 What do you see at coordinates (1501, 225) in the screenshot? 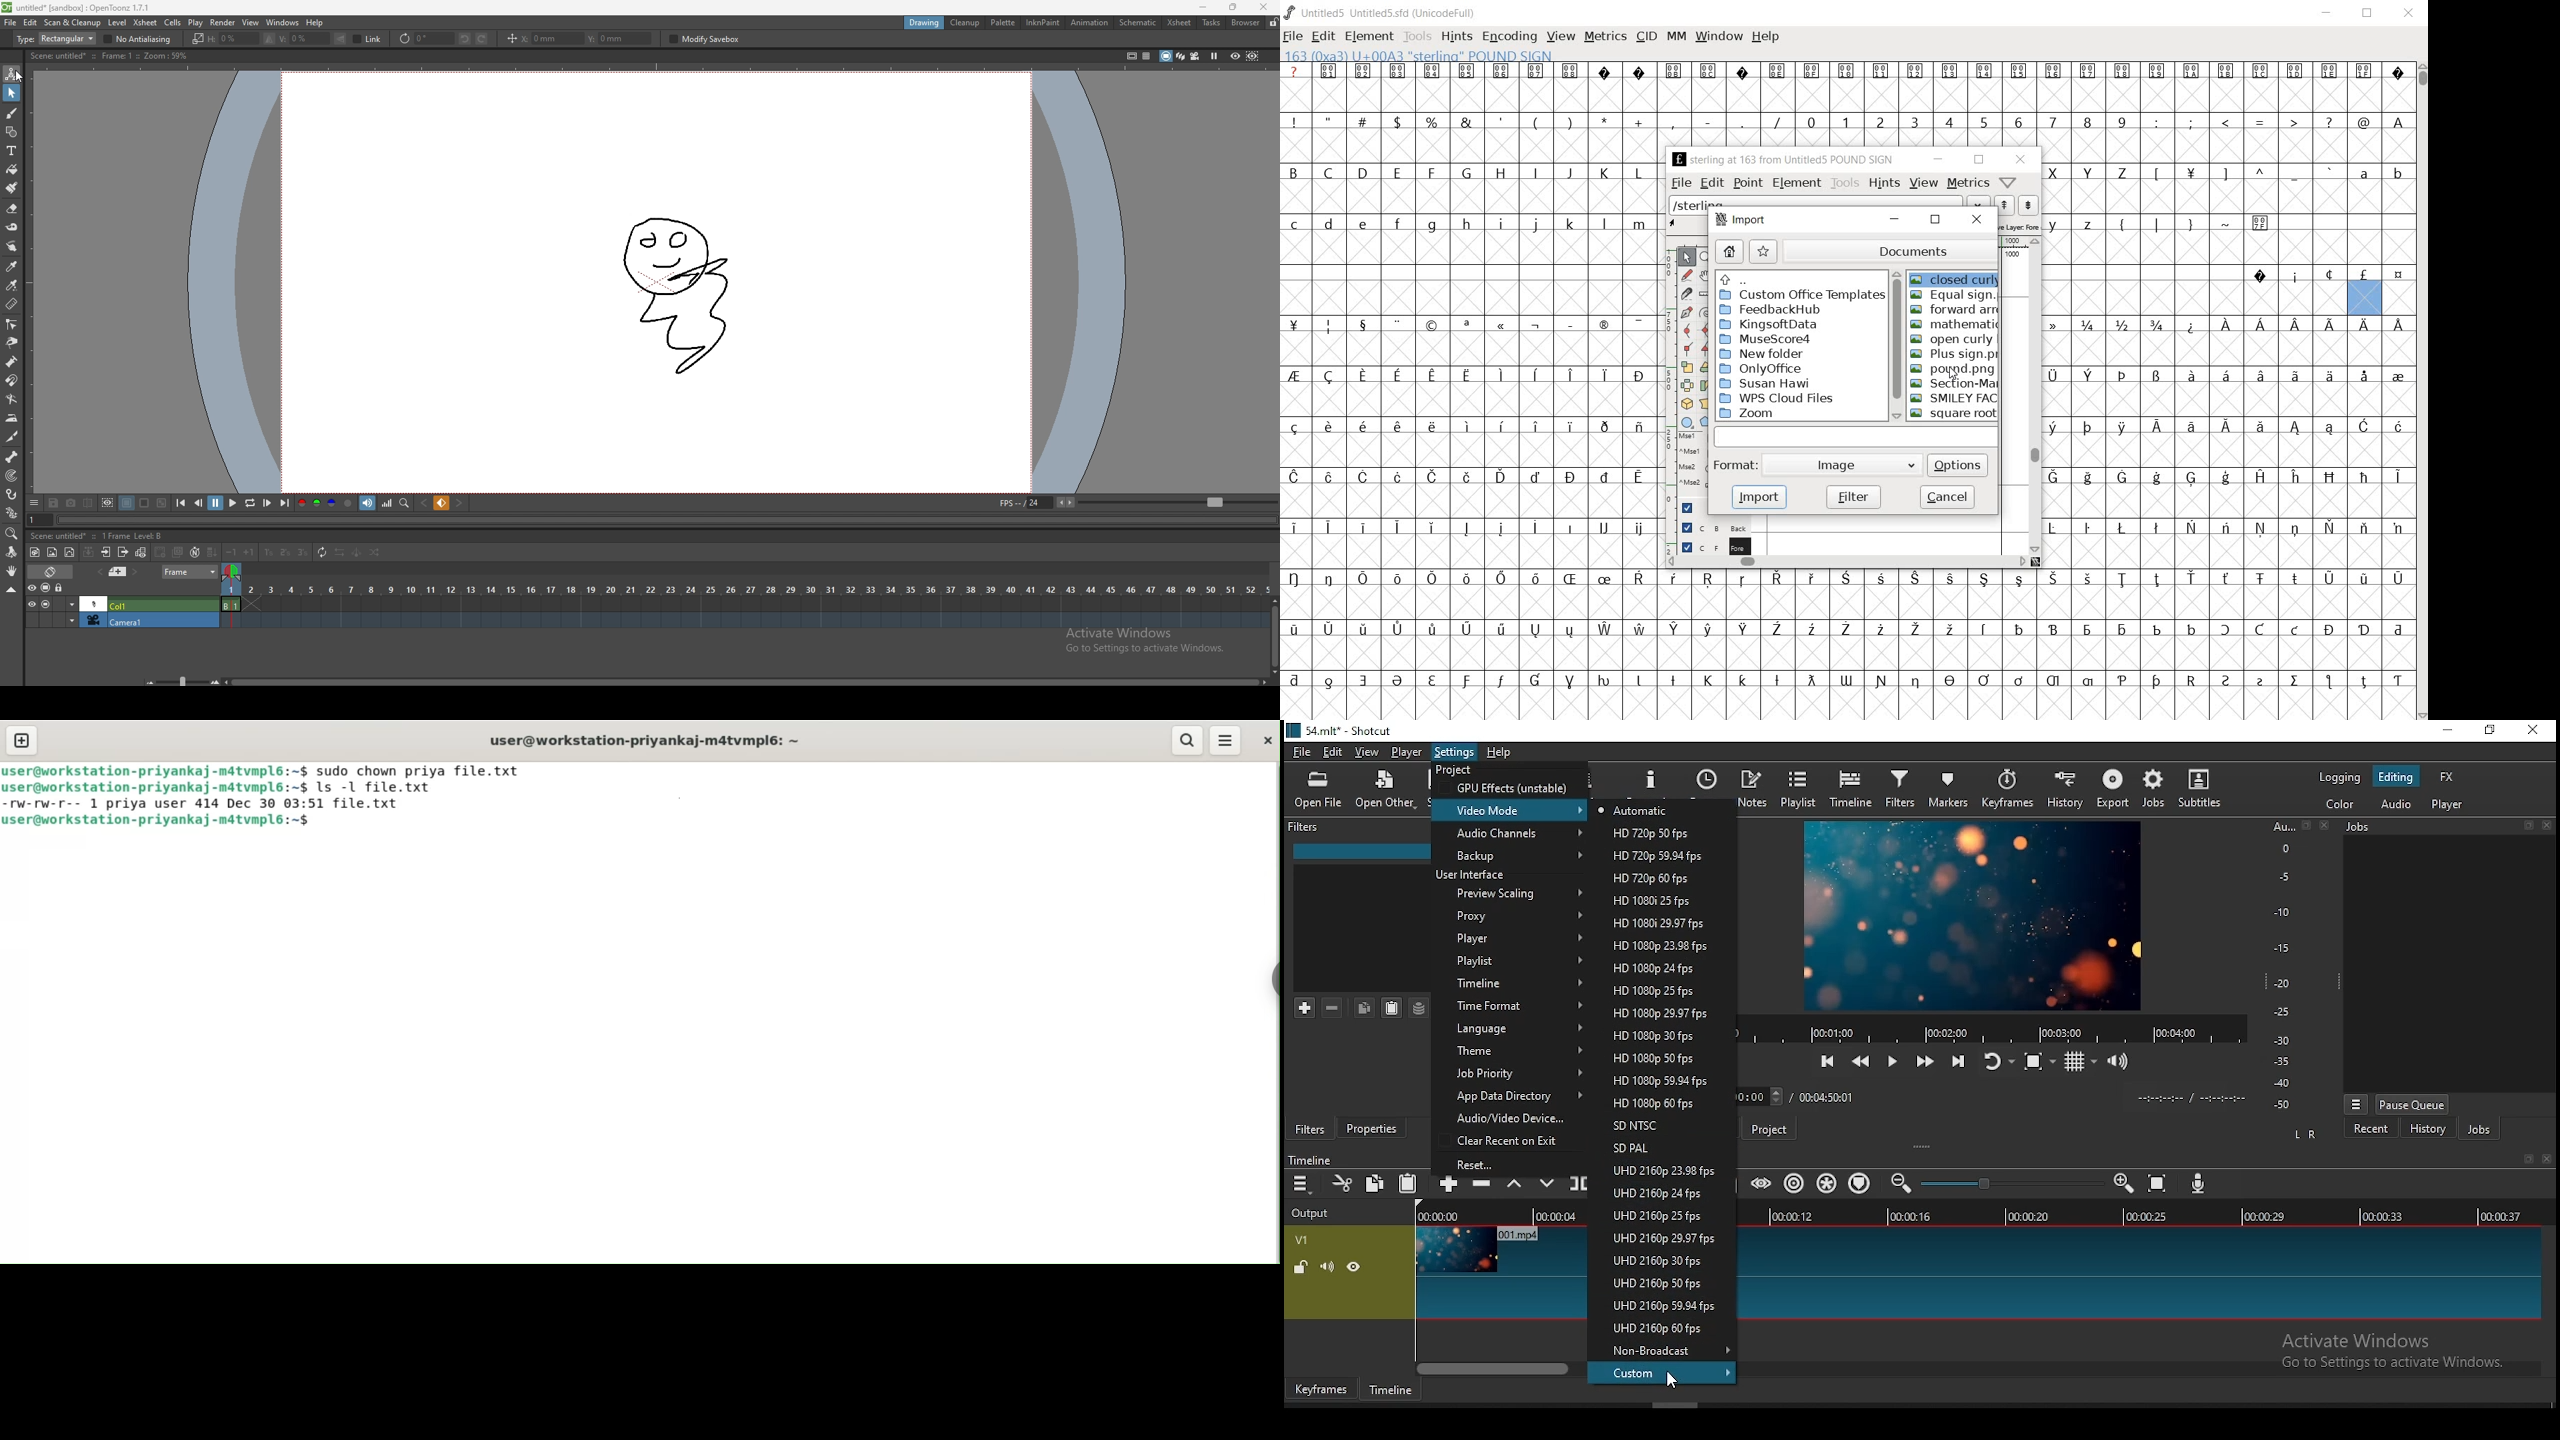
I see `i` at bounding box center [1501, 225].